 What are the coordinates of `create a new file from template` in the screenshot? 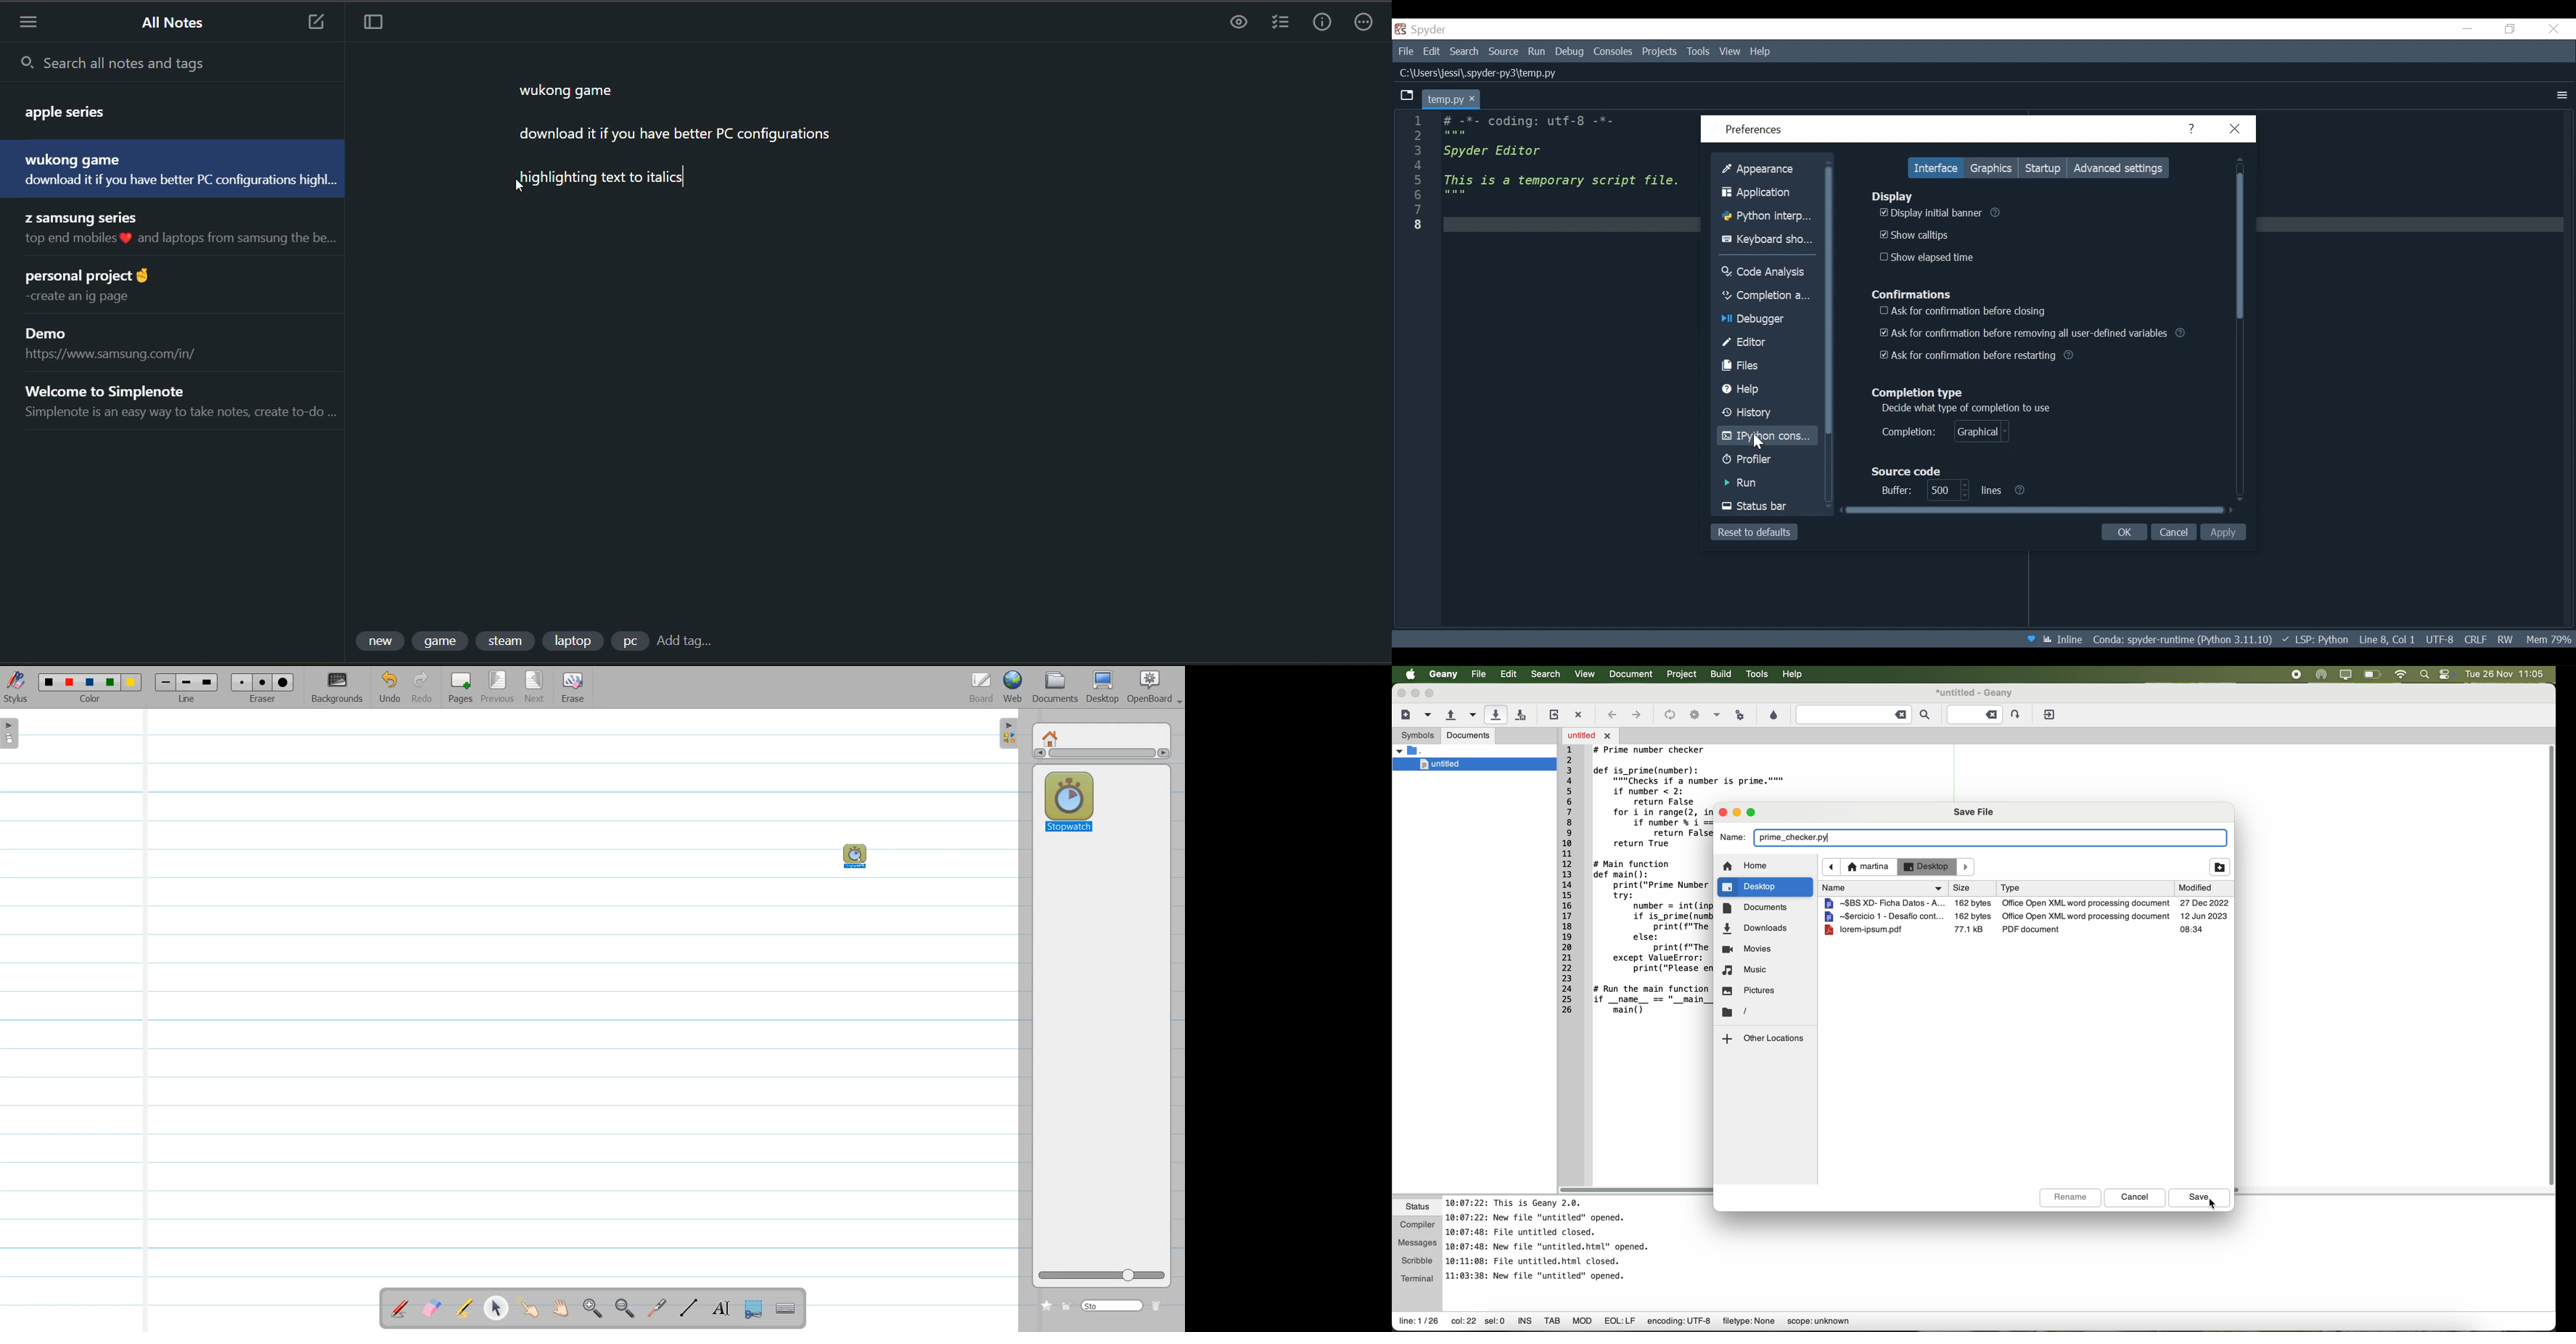 It's located at (1429, 716).